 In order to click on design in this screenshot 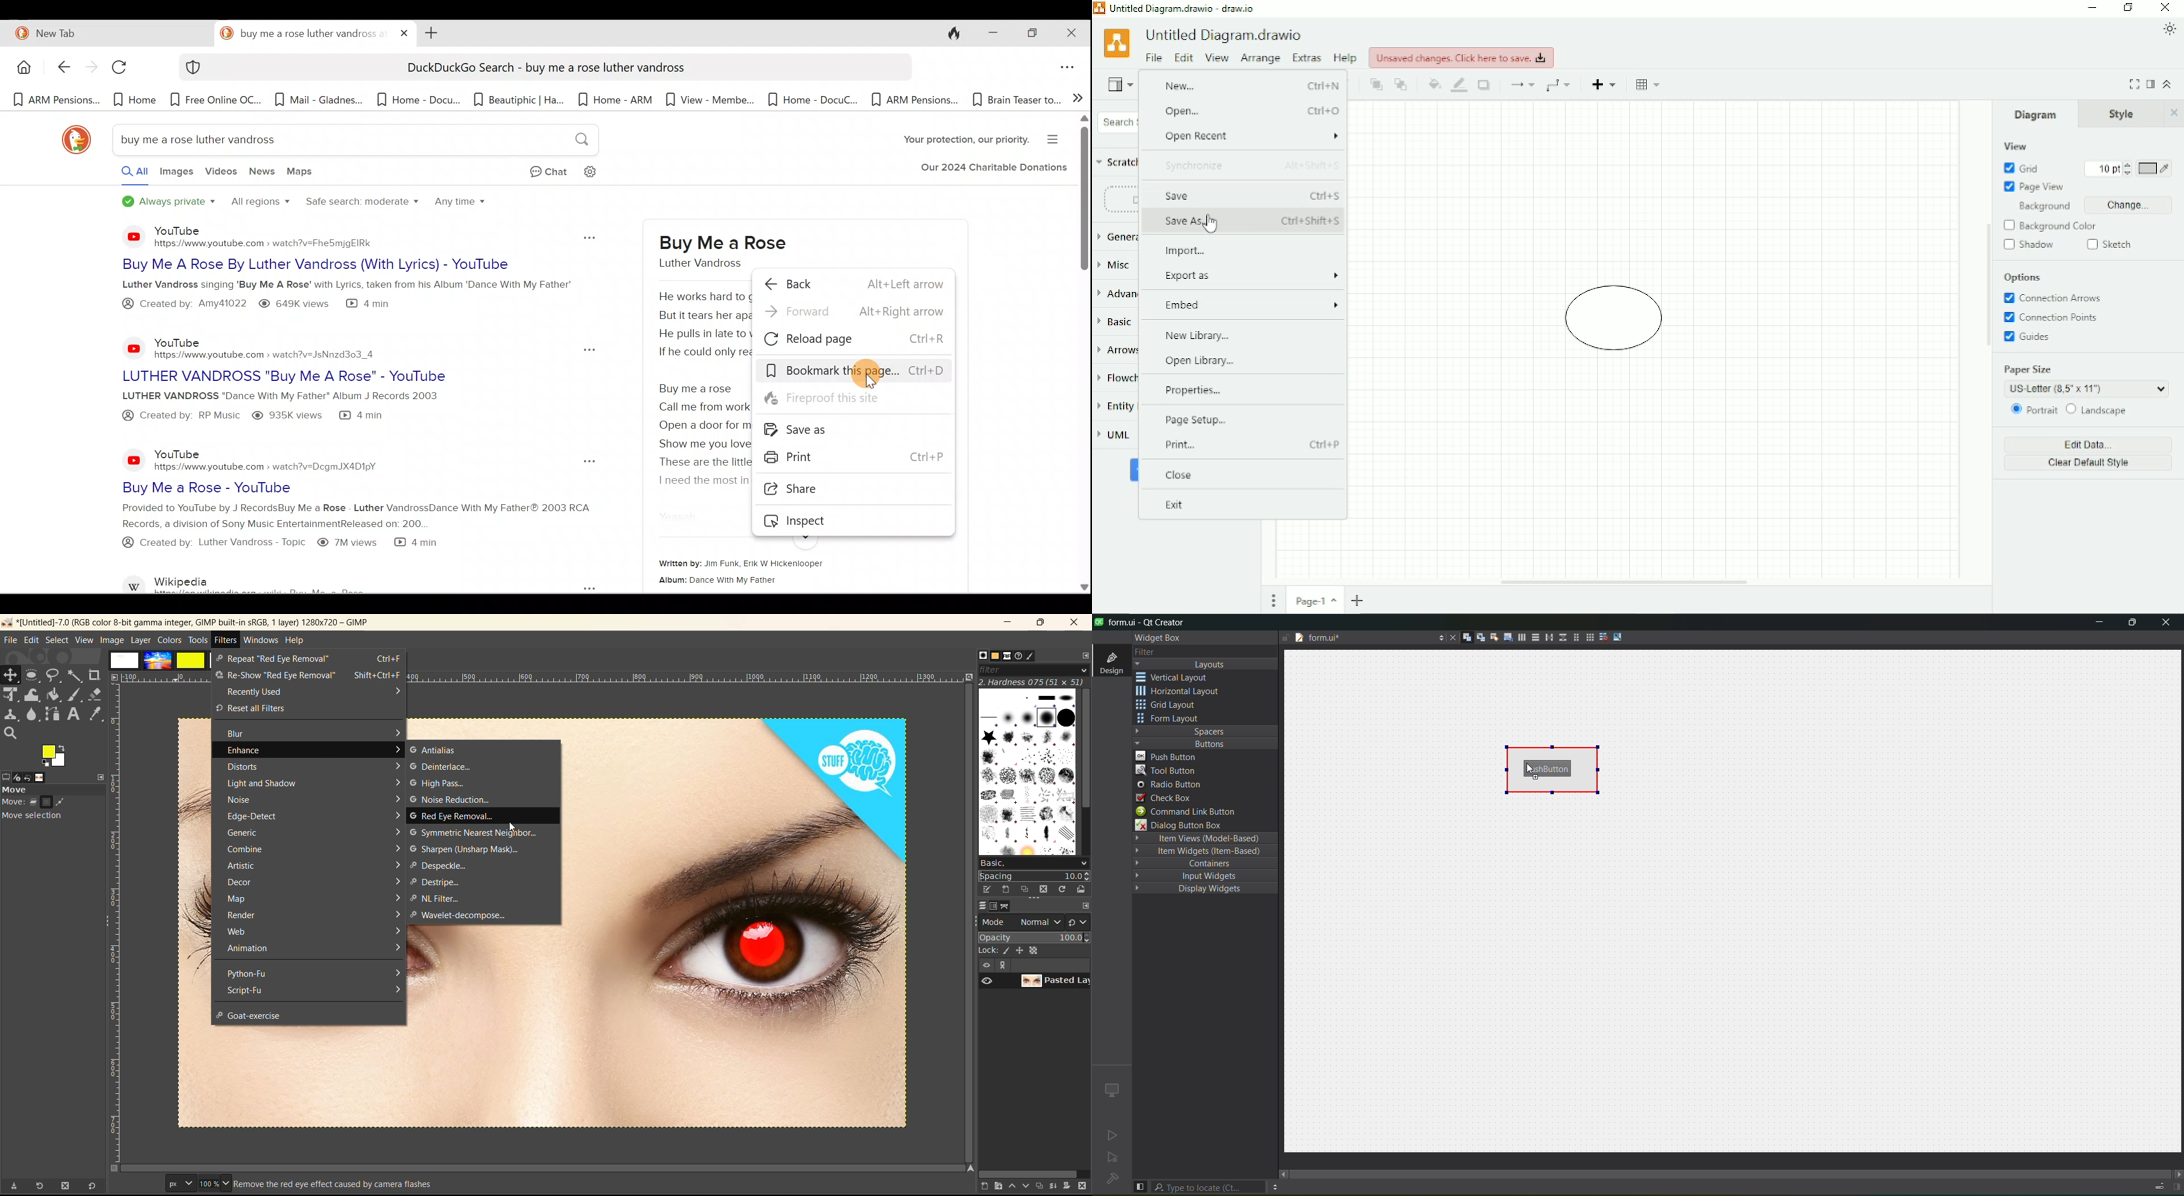, I will do `click(1110, 662)`.